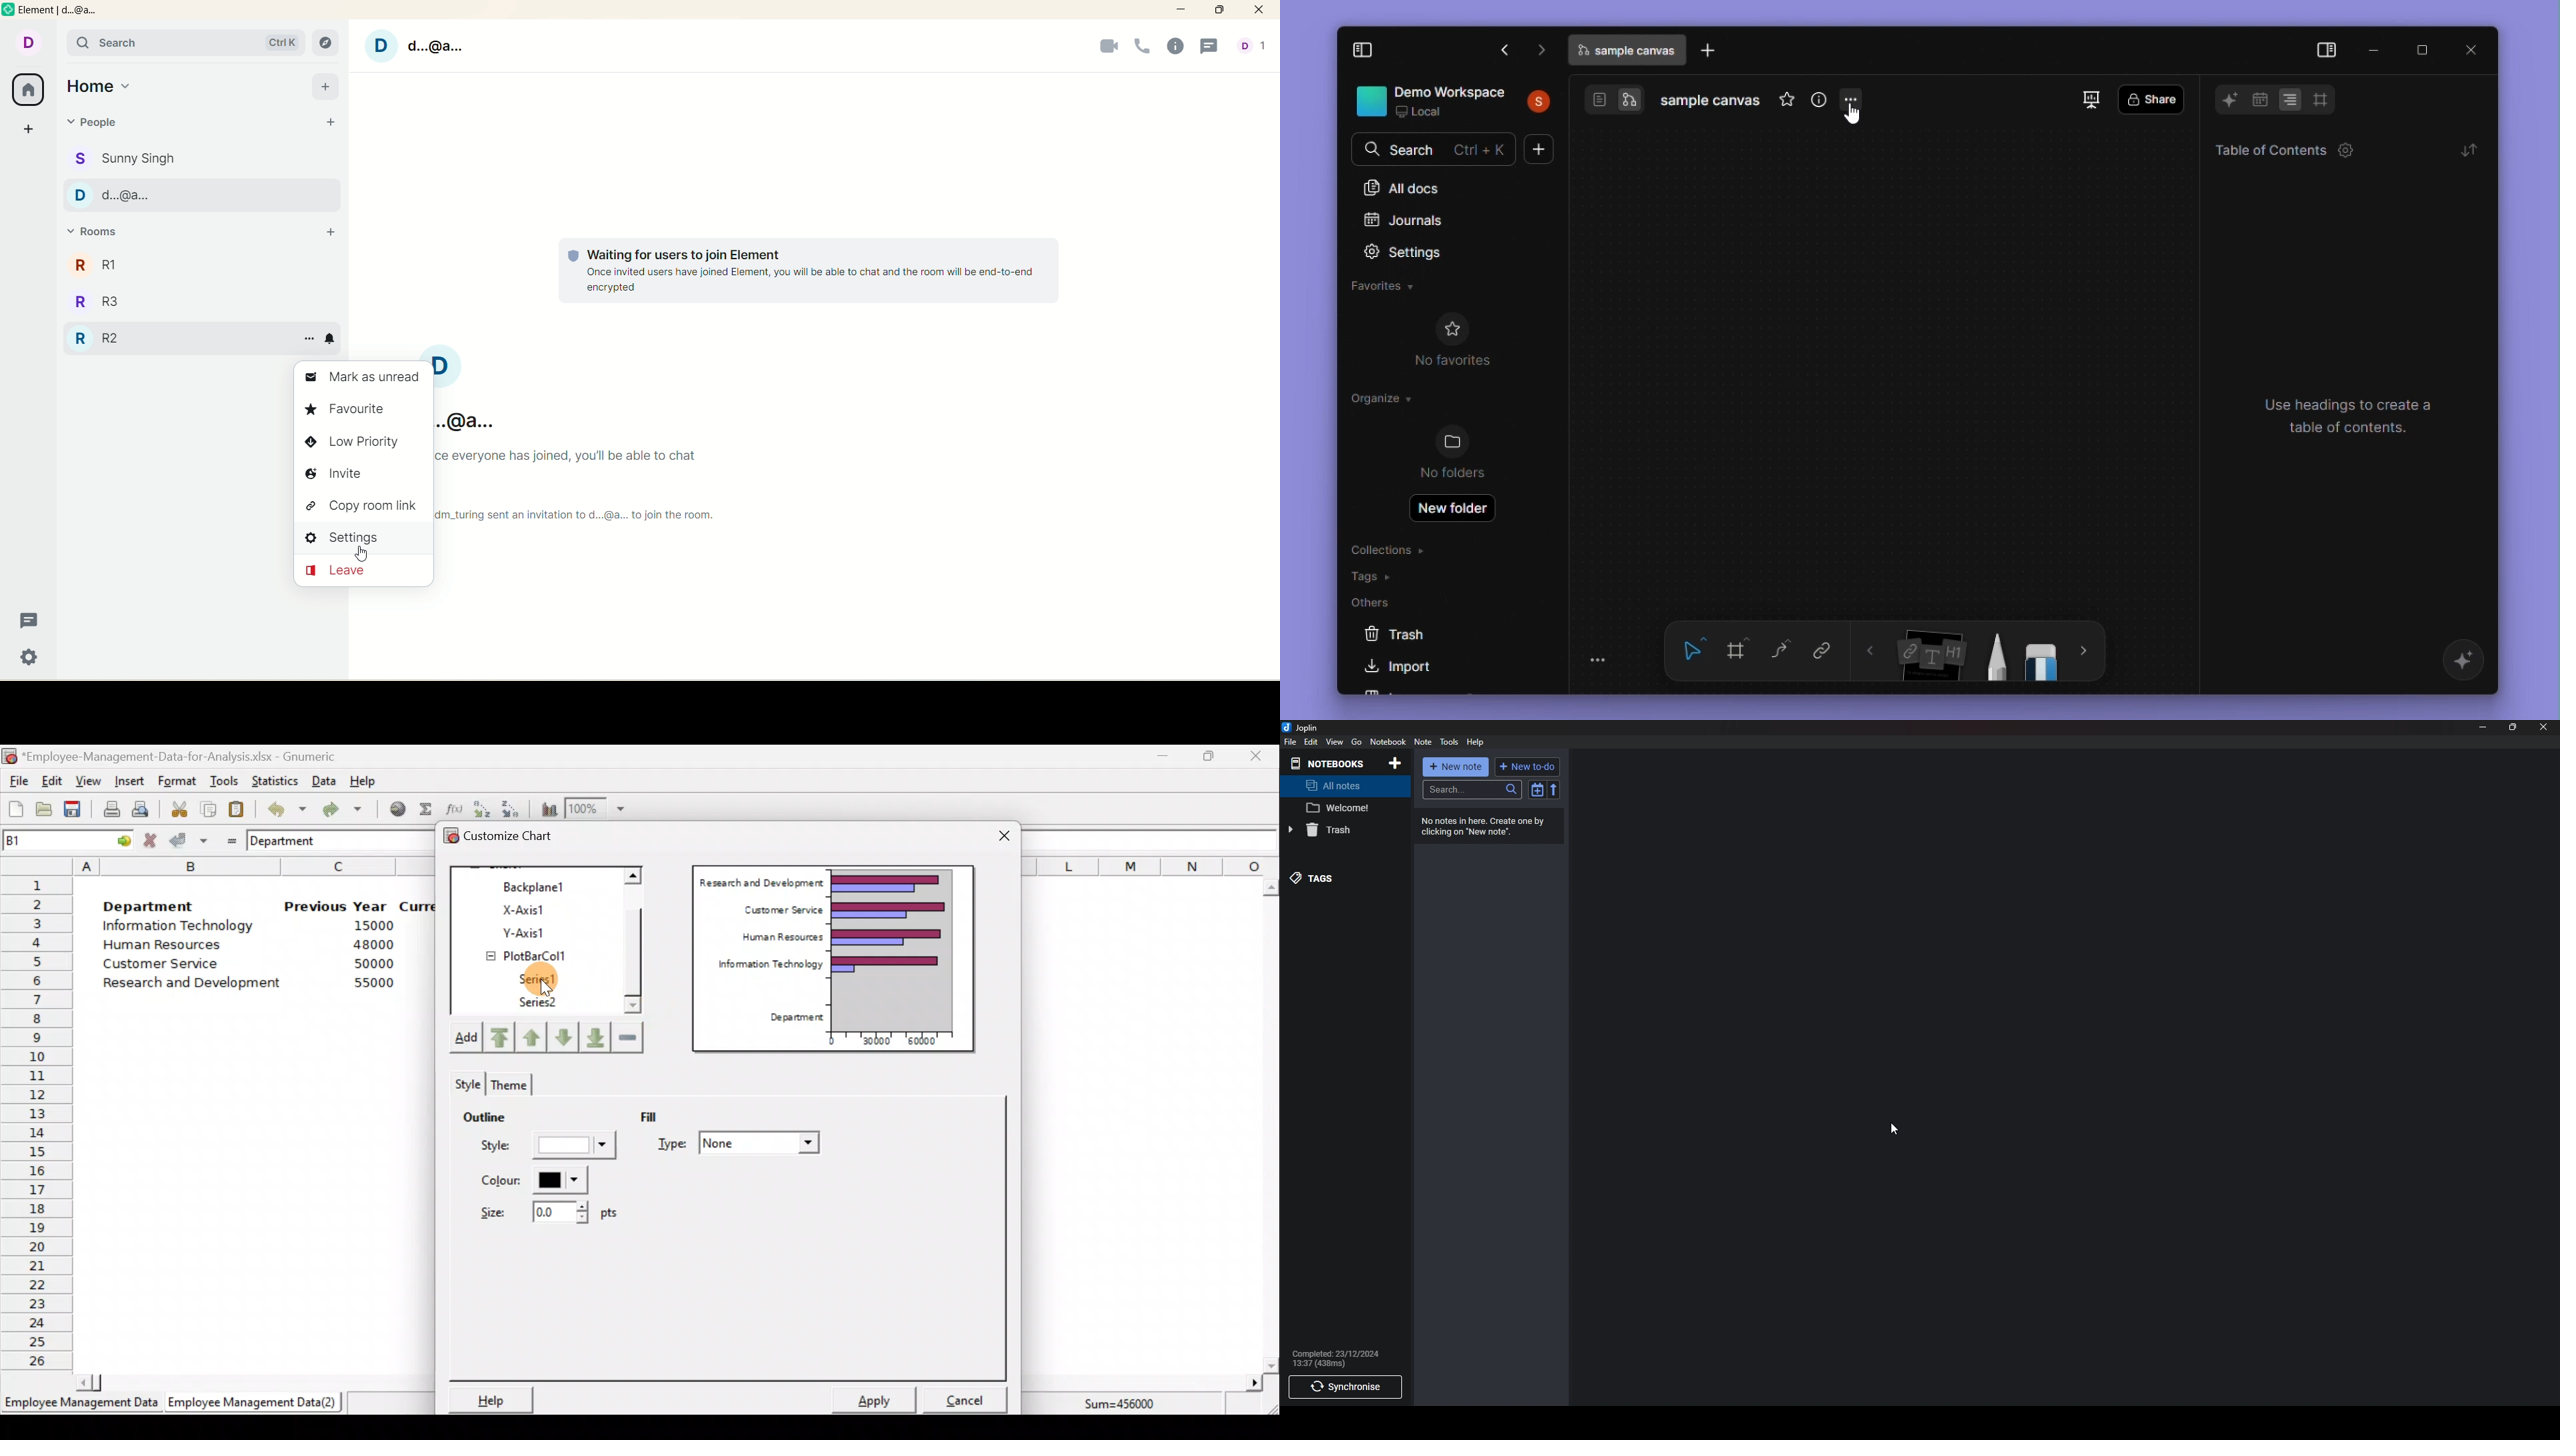 This screenshot has width=2576, height=1456. Describe the element at coordinates (1183, 10) in the screenshot. I see `minimize` at that location.